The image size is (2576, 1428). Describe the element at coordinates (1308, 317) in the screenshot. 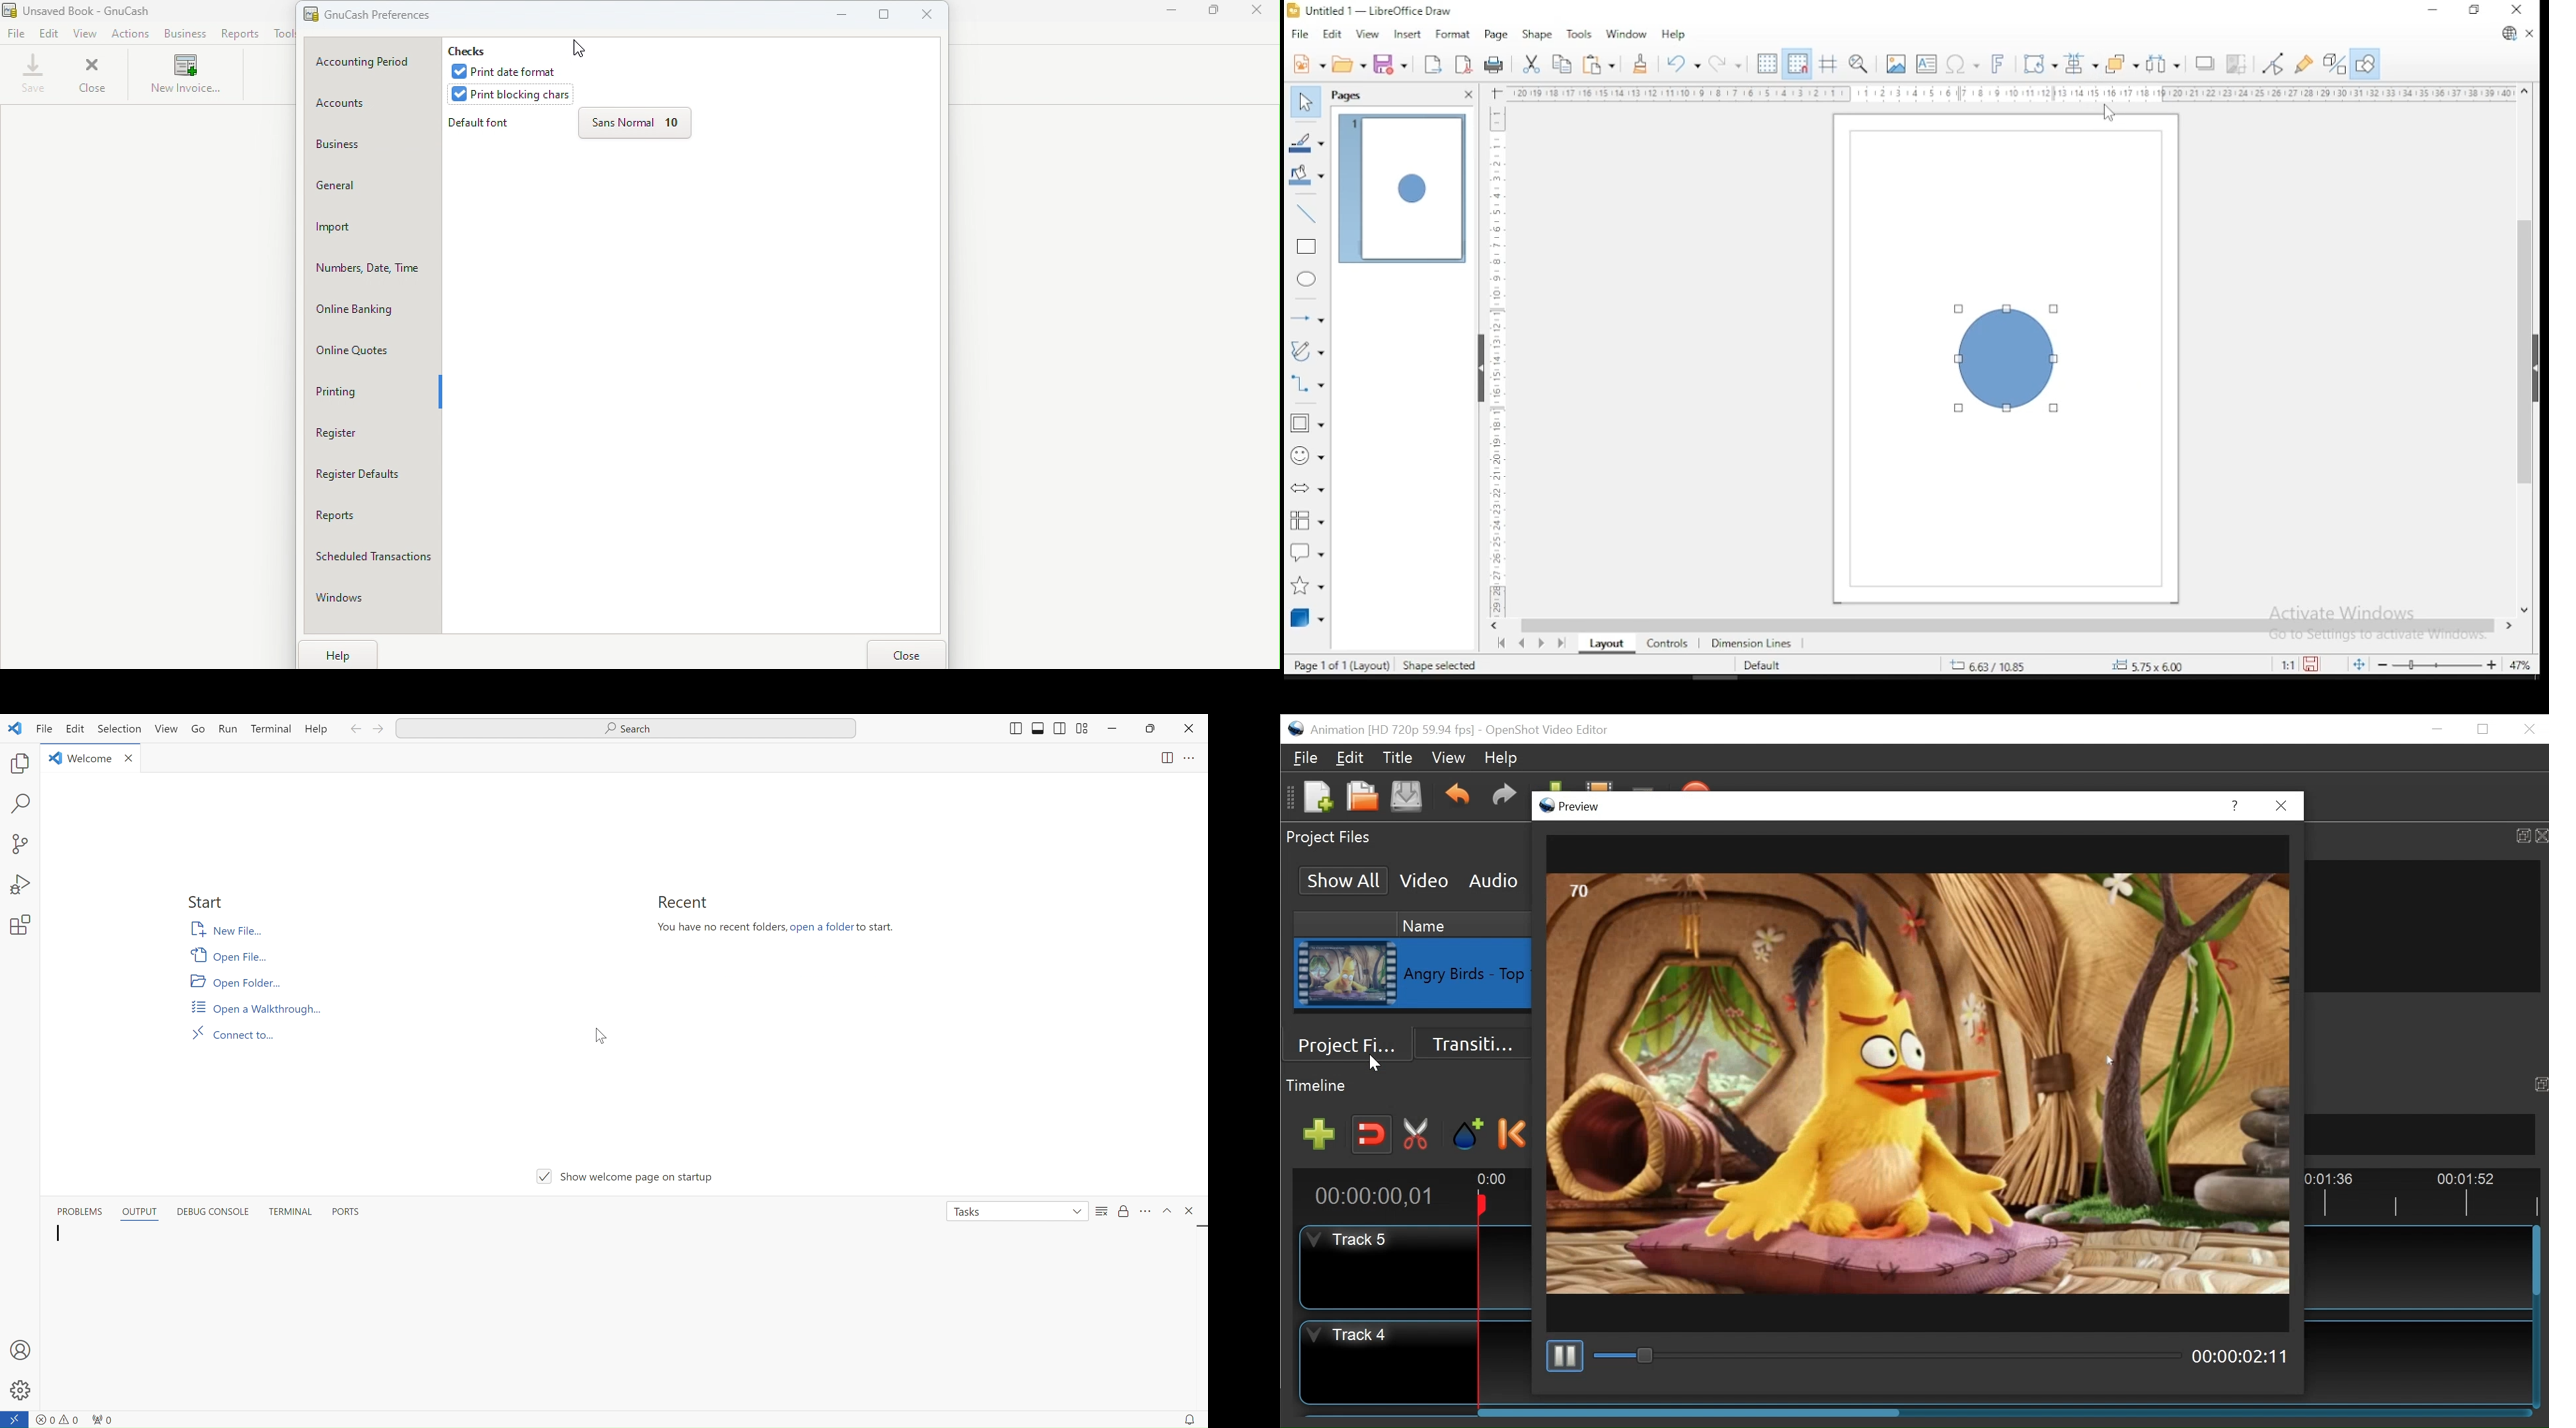

I see `lines and arrows` at that location.